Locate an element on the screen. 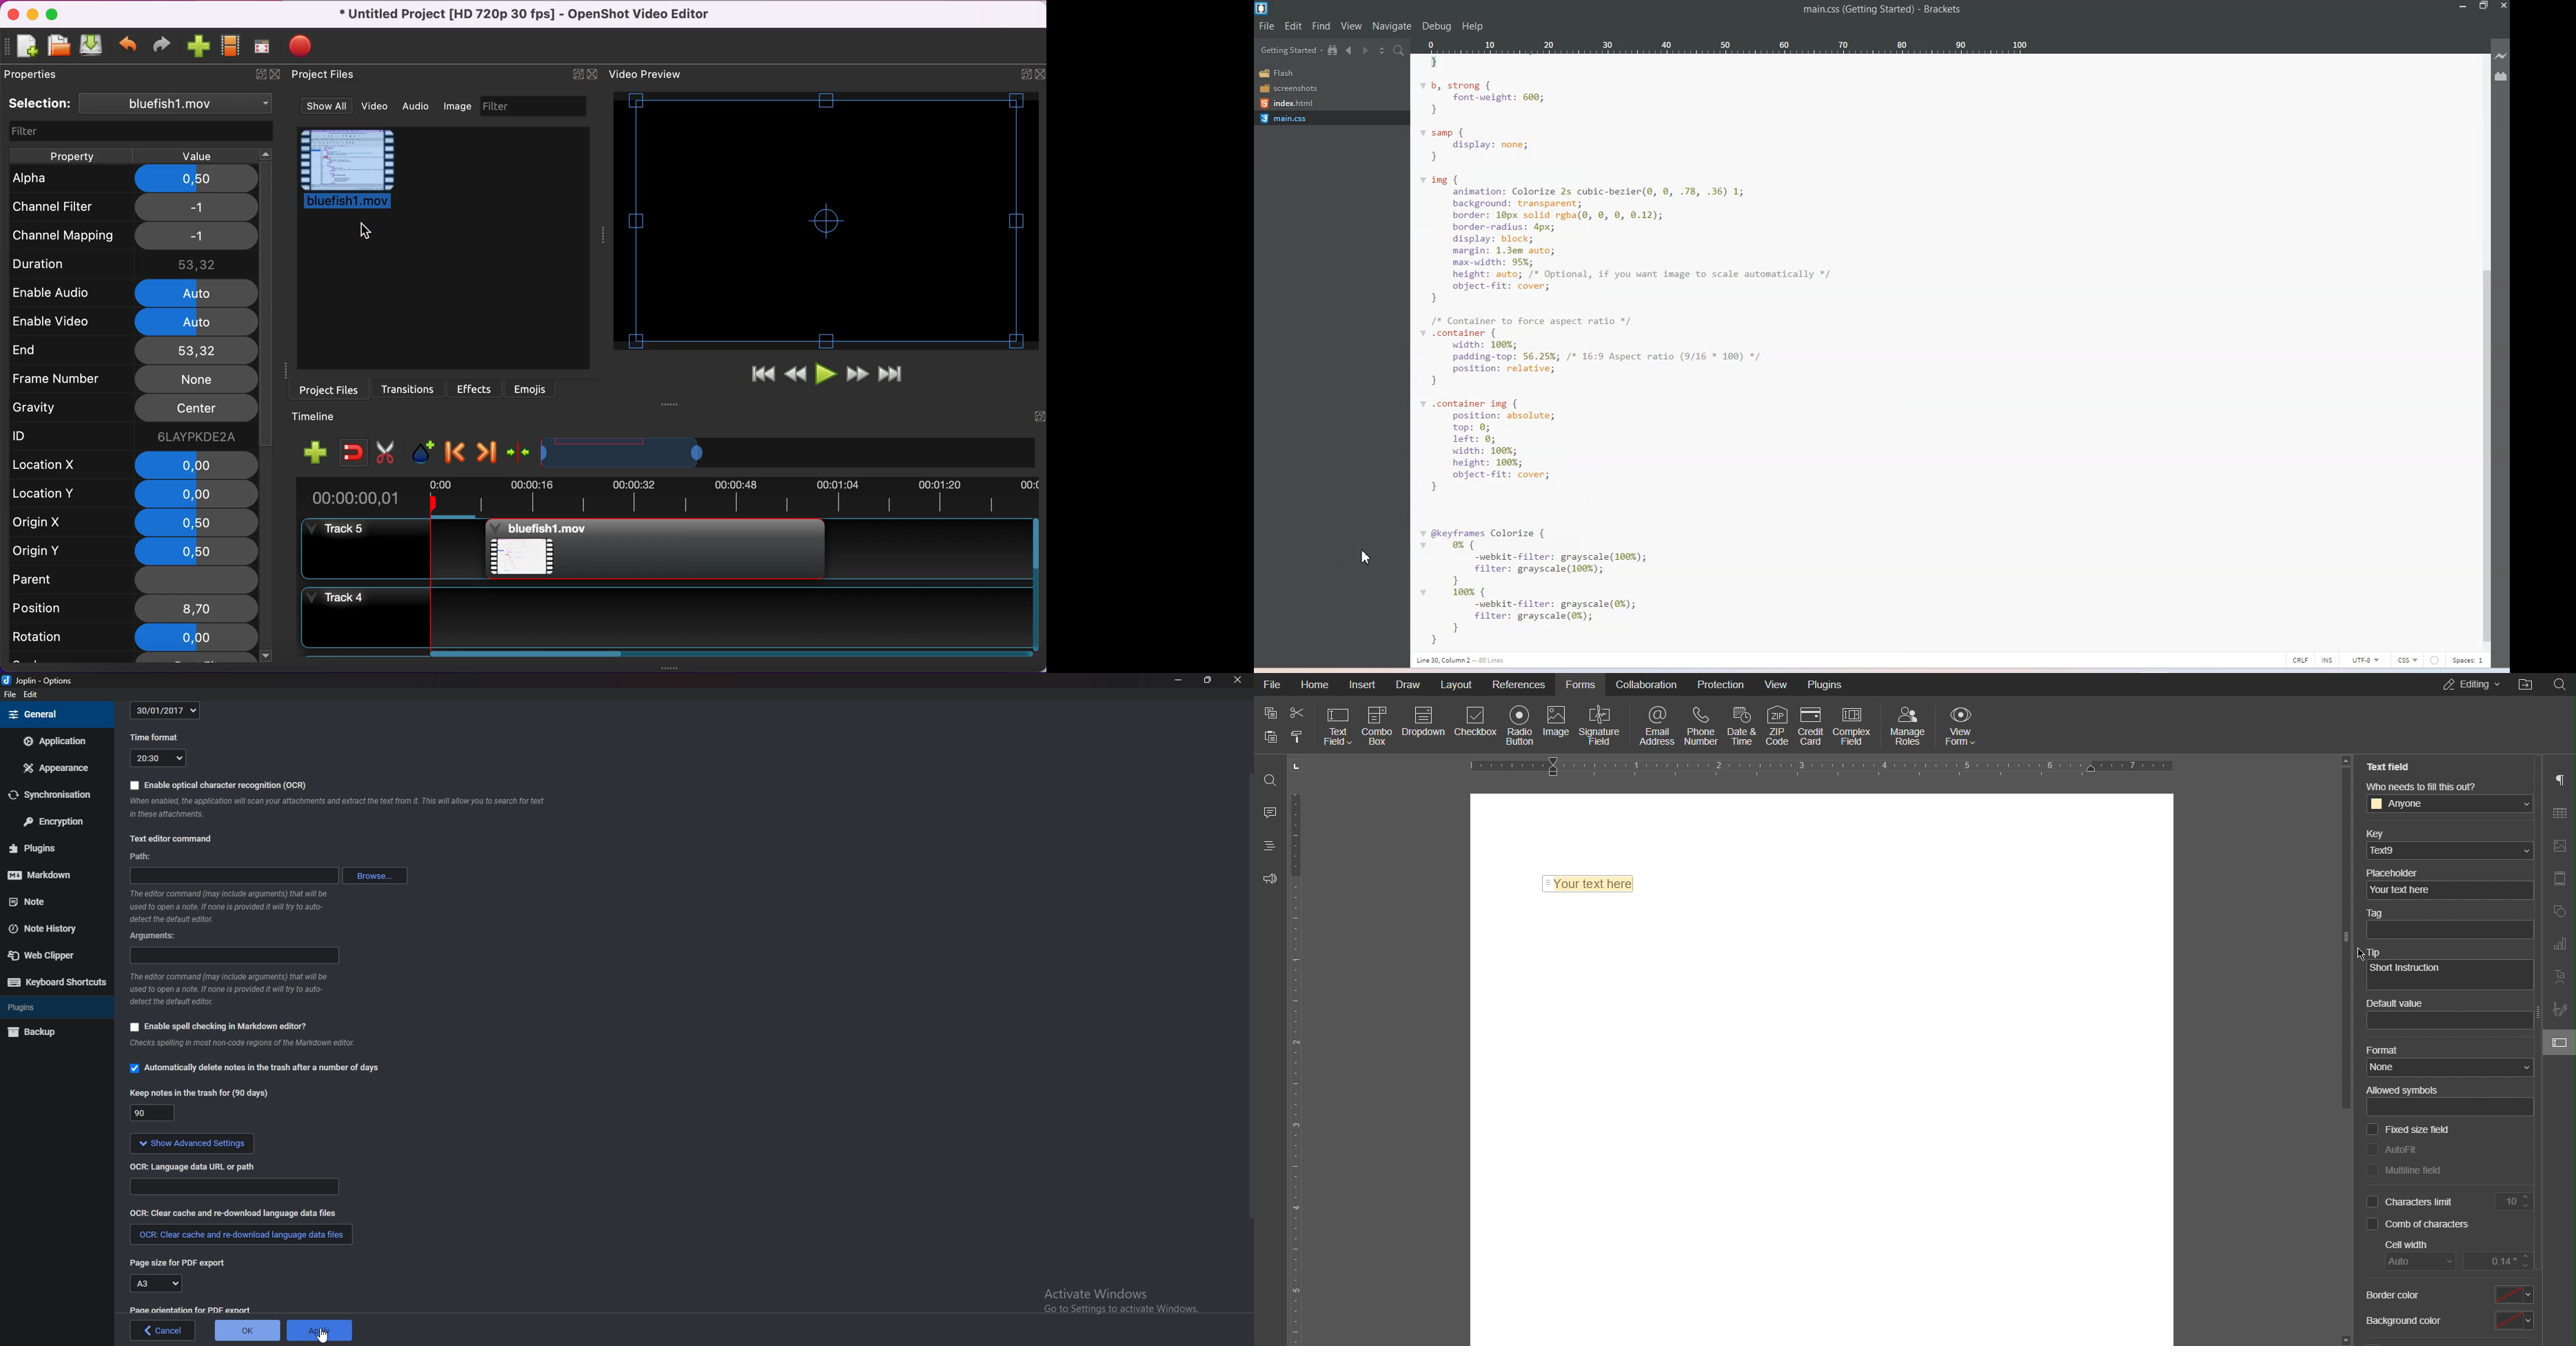 The width and height of the screenshot is (2576, 1372). Navigate is located at coordinates (1393, 27).